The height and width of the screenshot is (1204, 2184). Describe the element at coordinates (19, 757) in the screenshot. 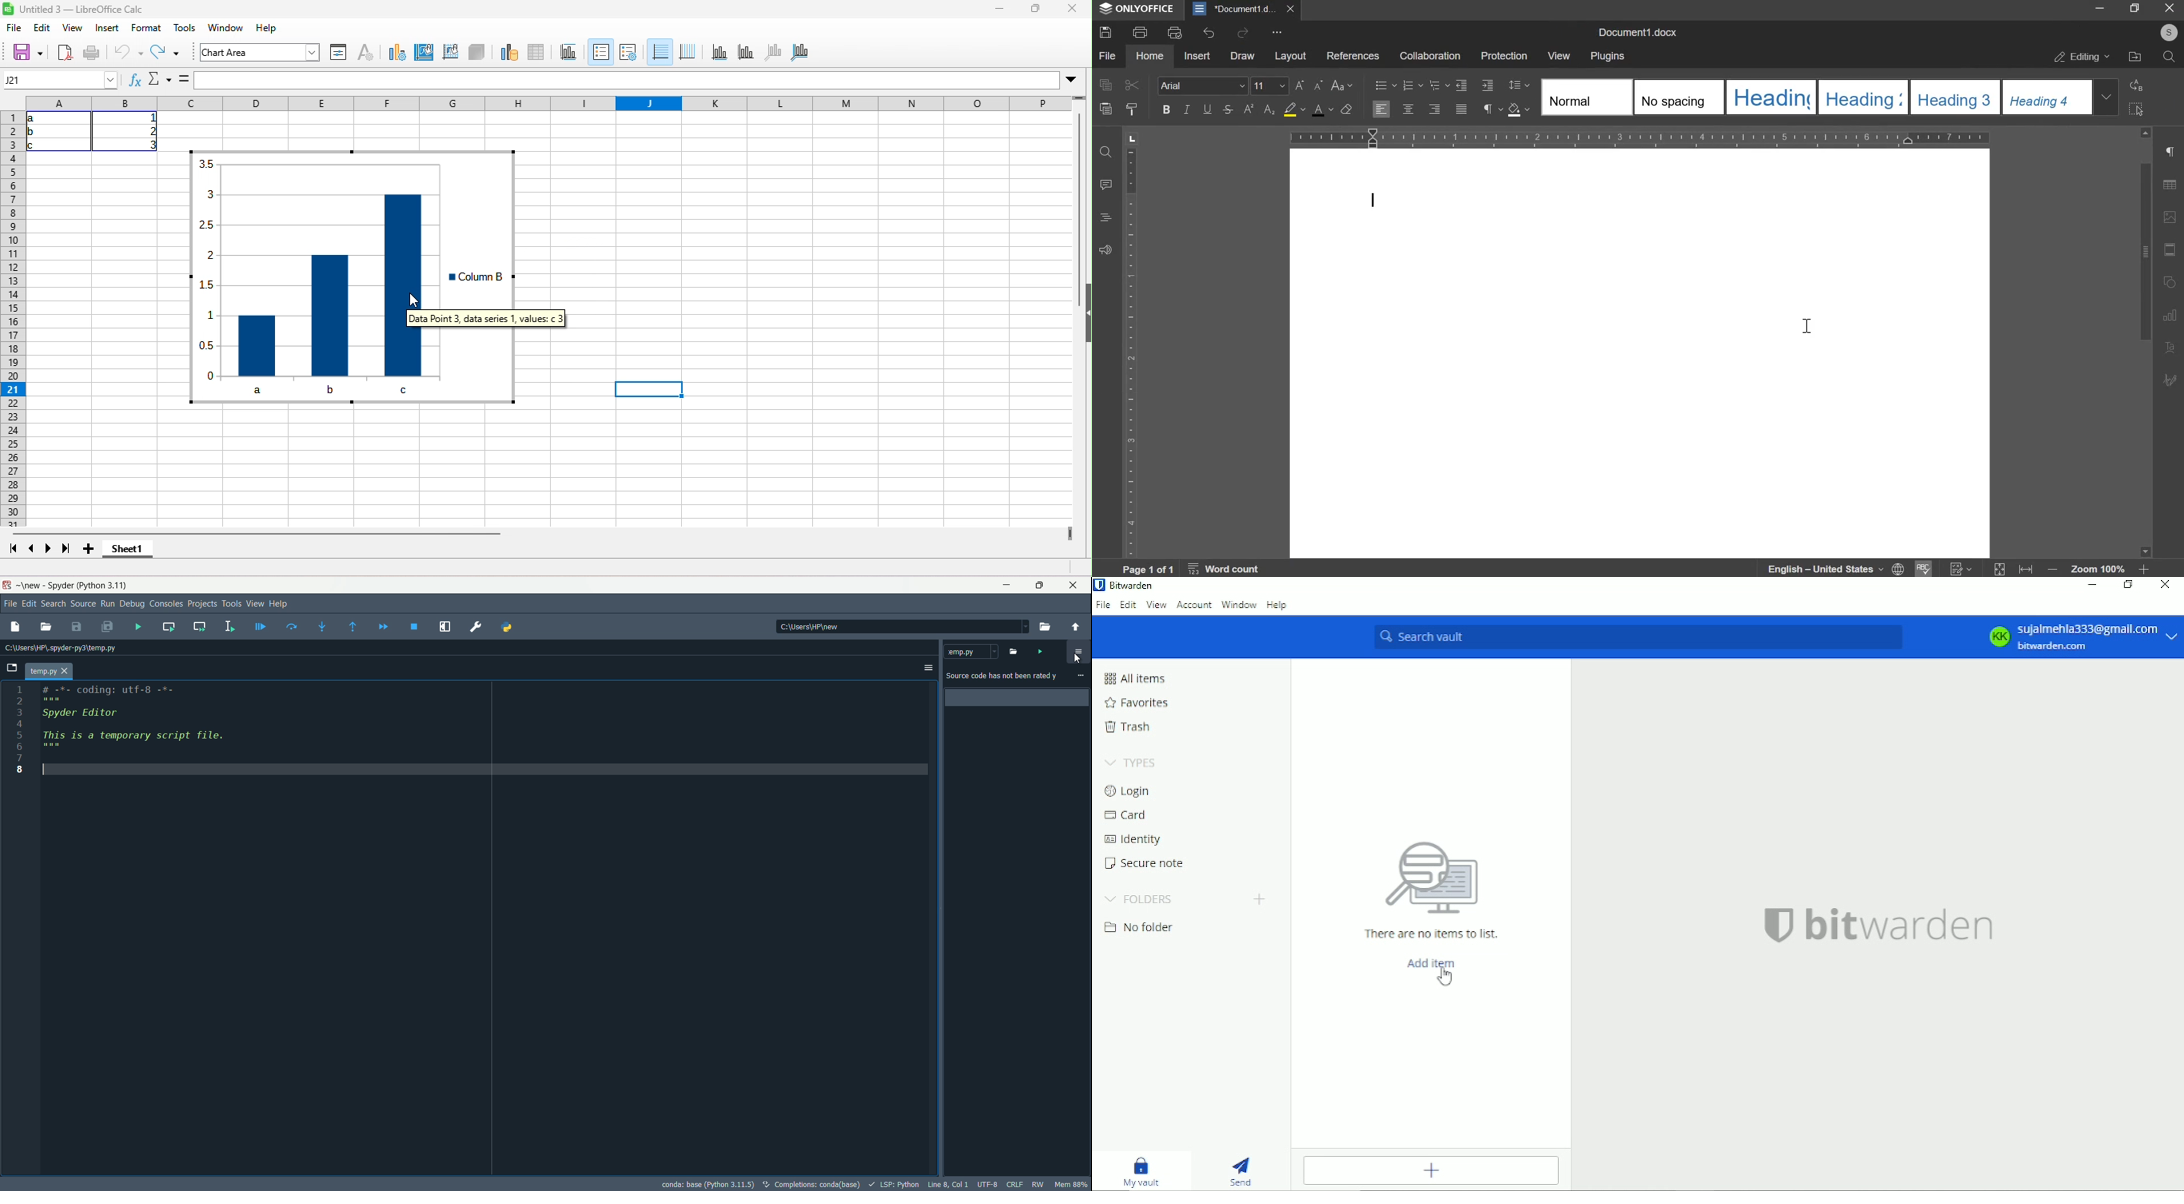

I see `7` at that location.